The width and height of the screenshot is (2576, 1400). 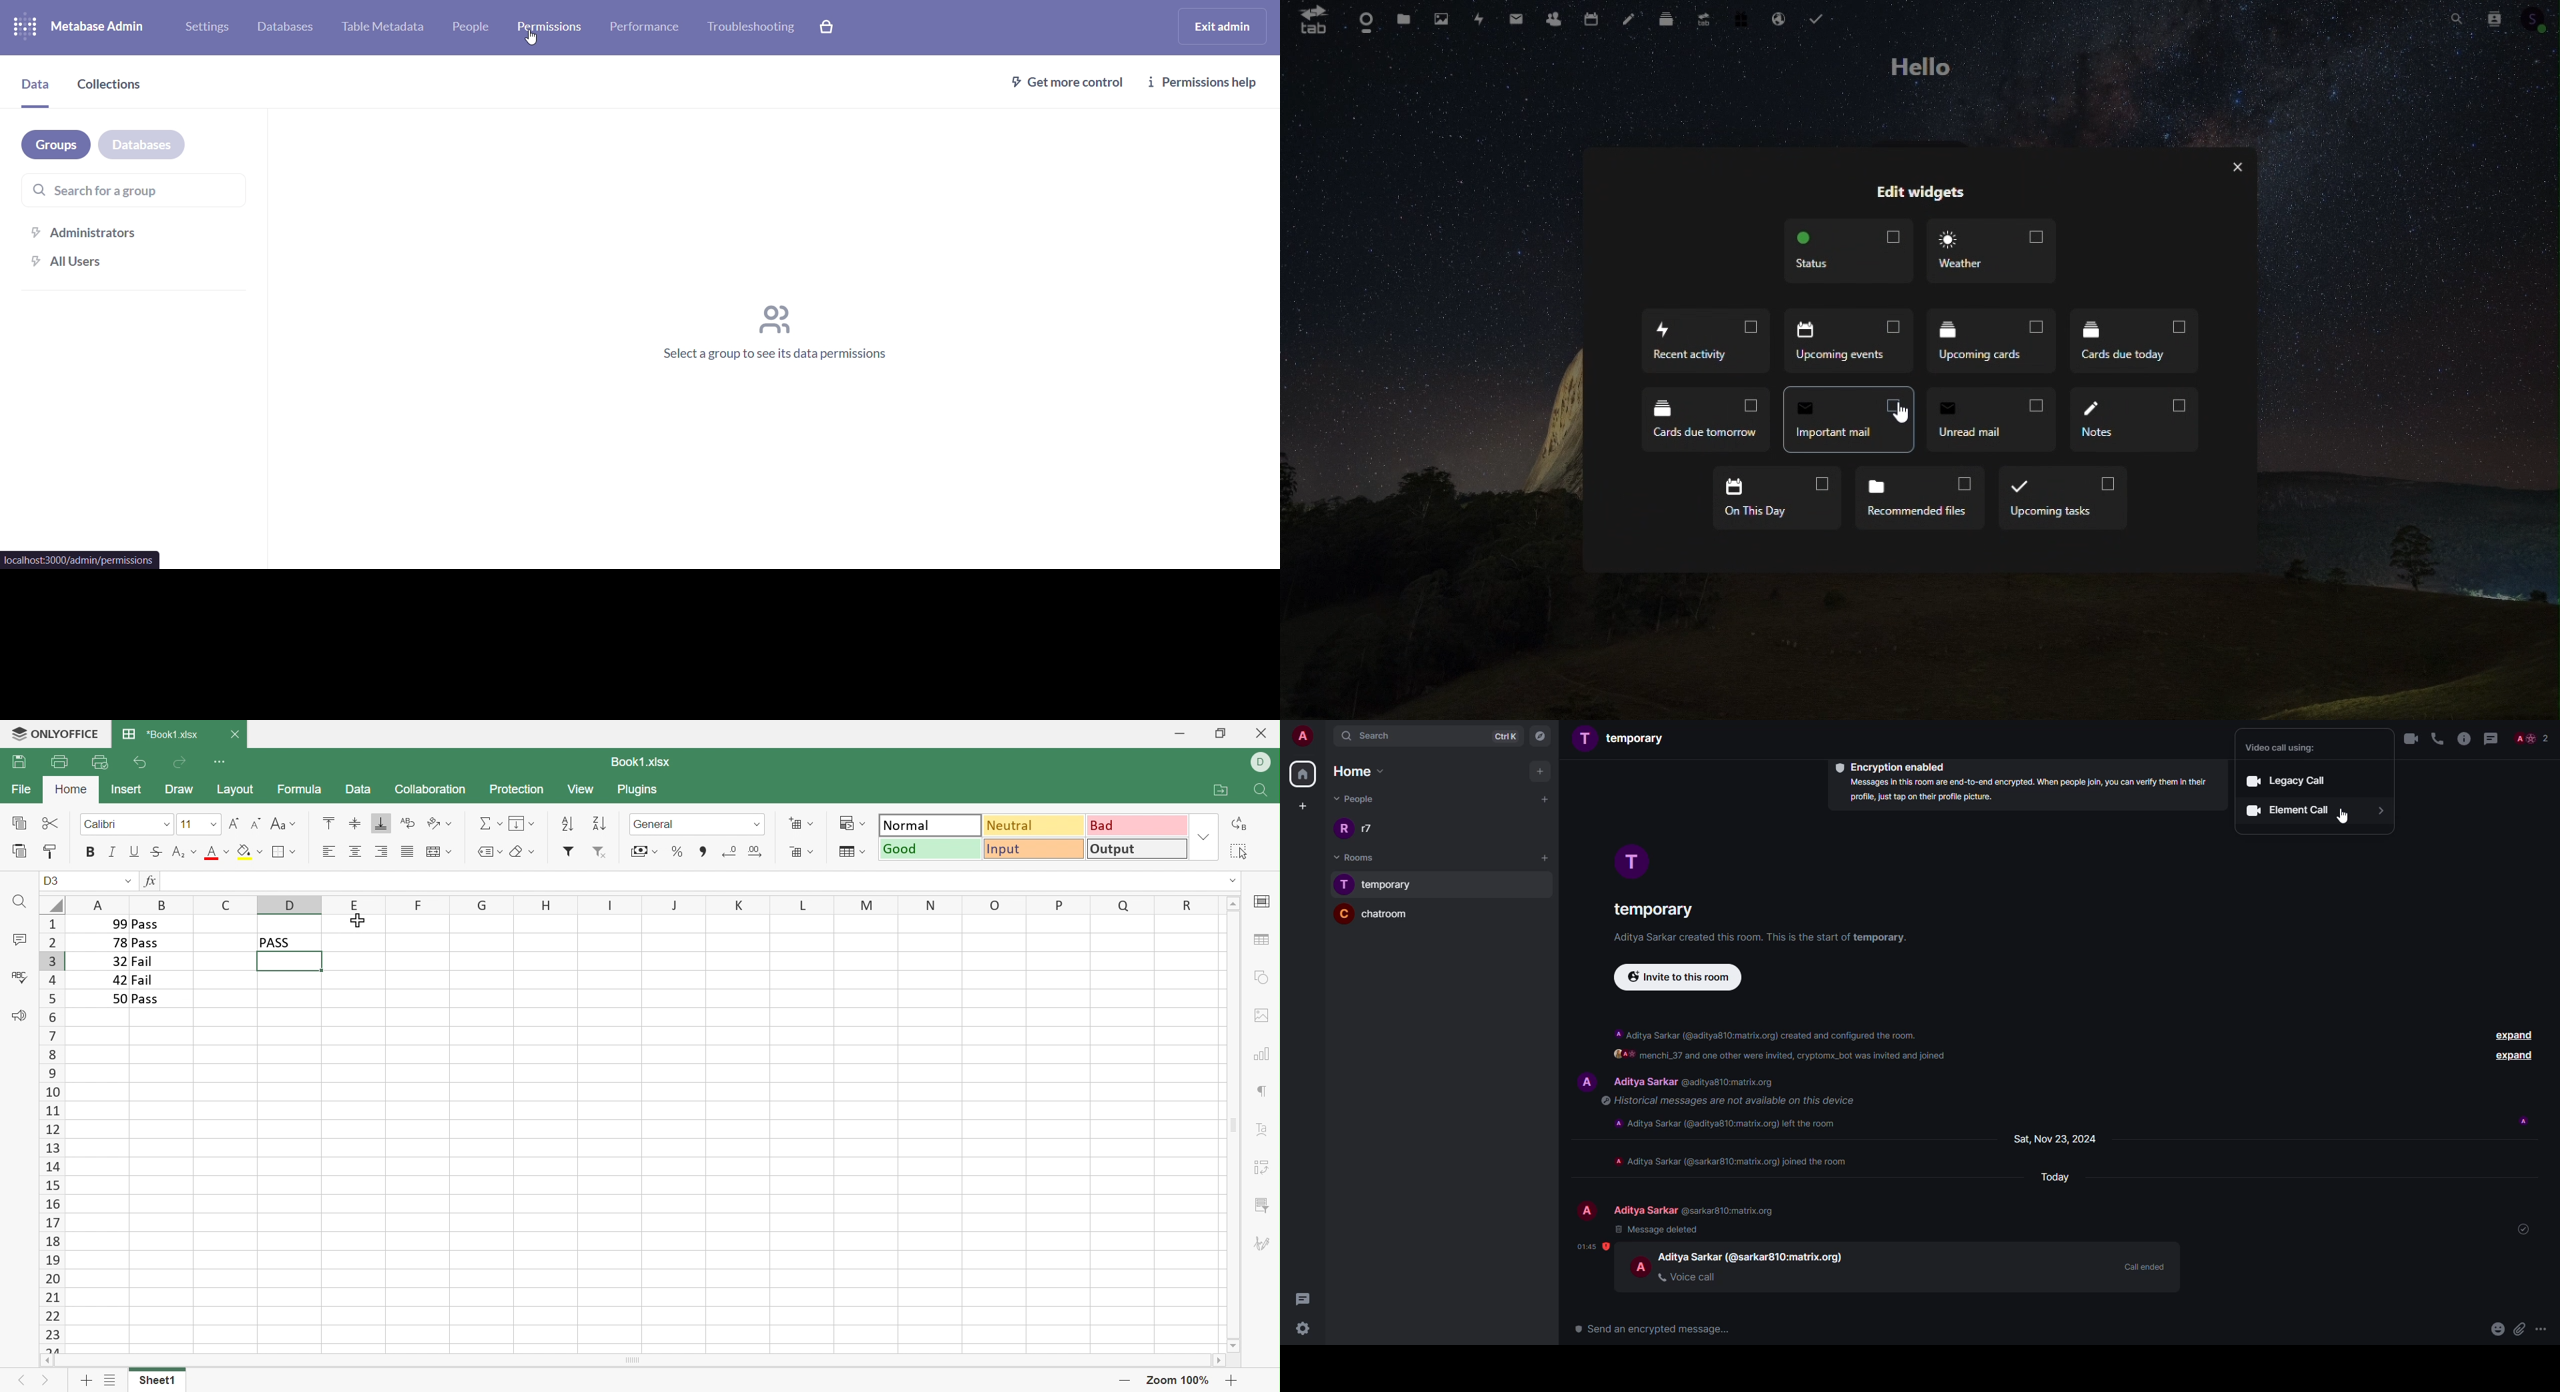 What do you see at coordinates (930, 824) in the screenshot?
I see `Normal` at bounding box center [930, 824].